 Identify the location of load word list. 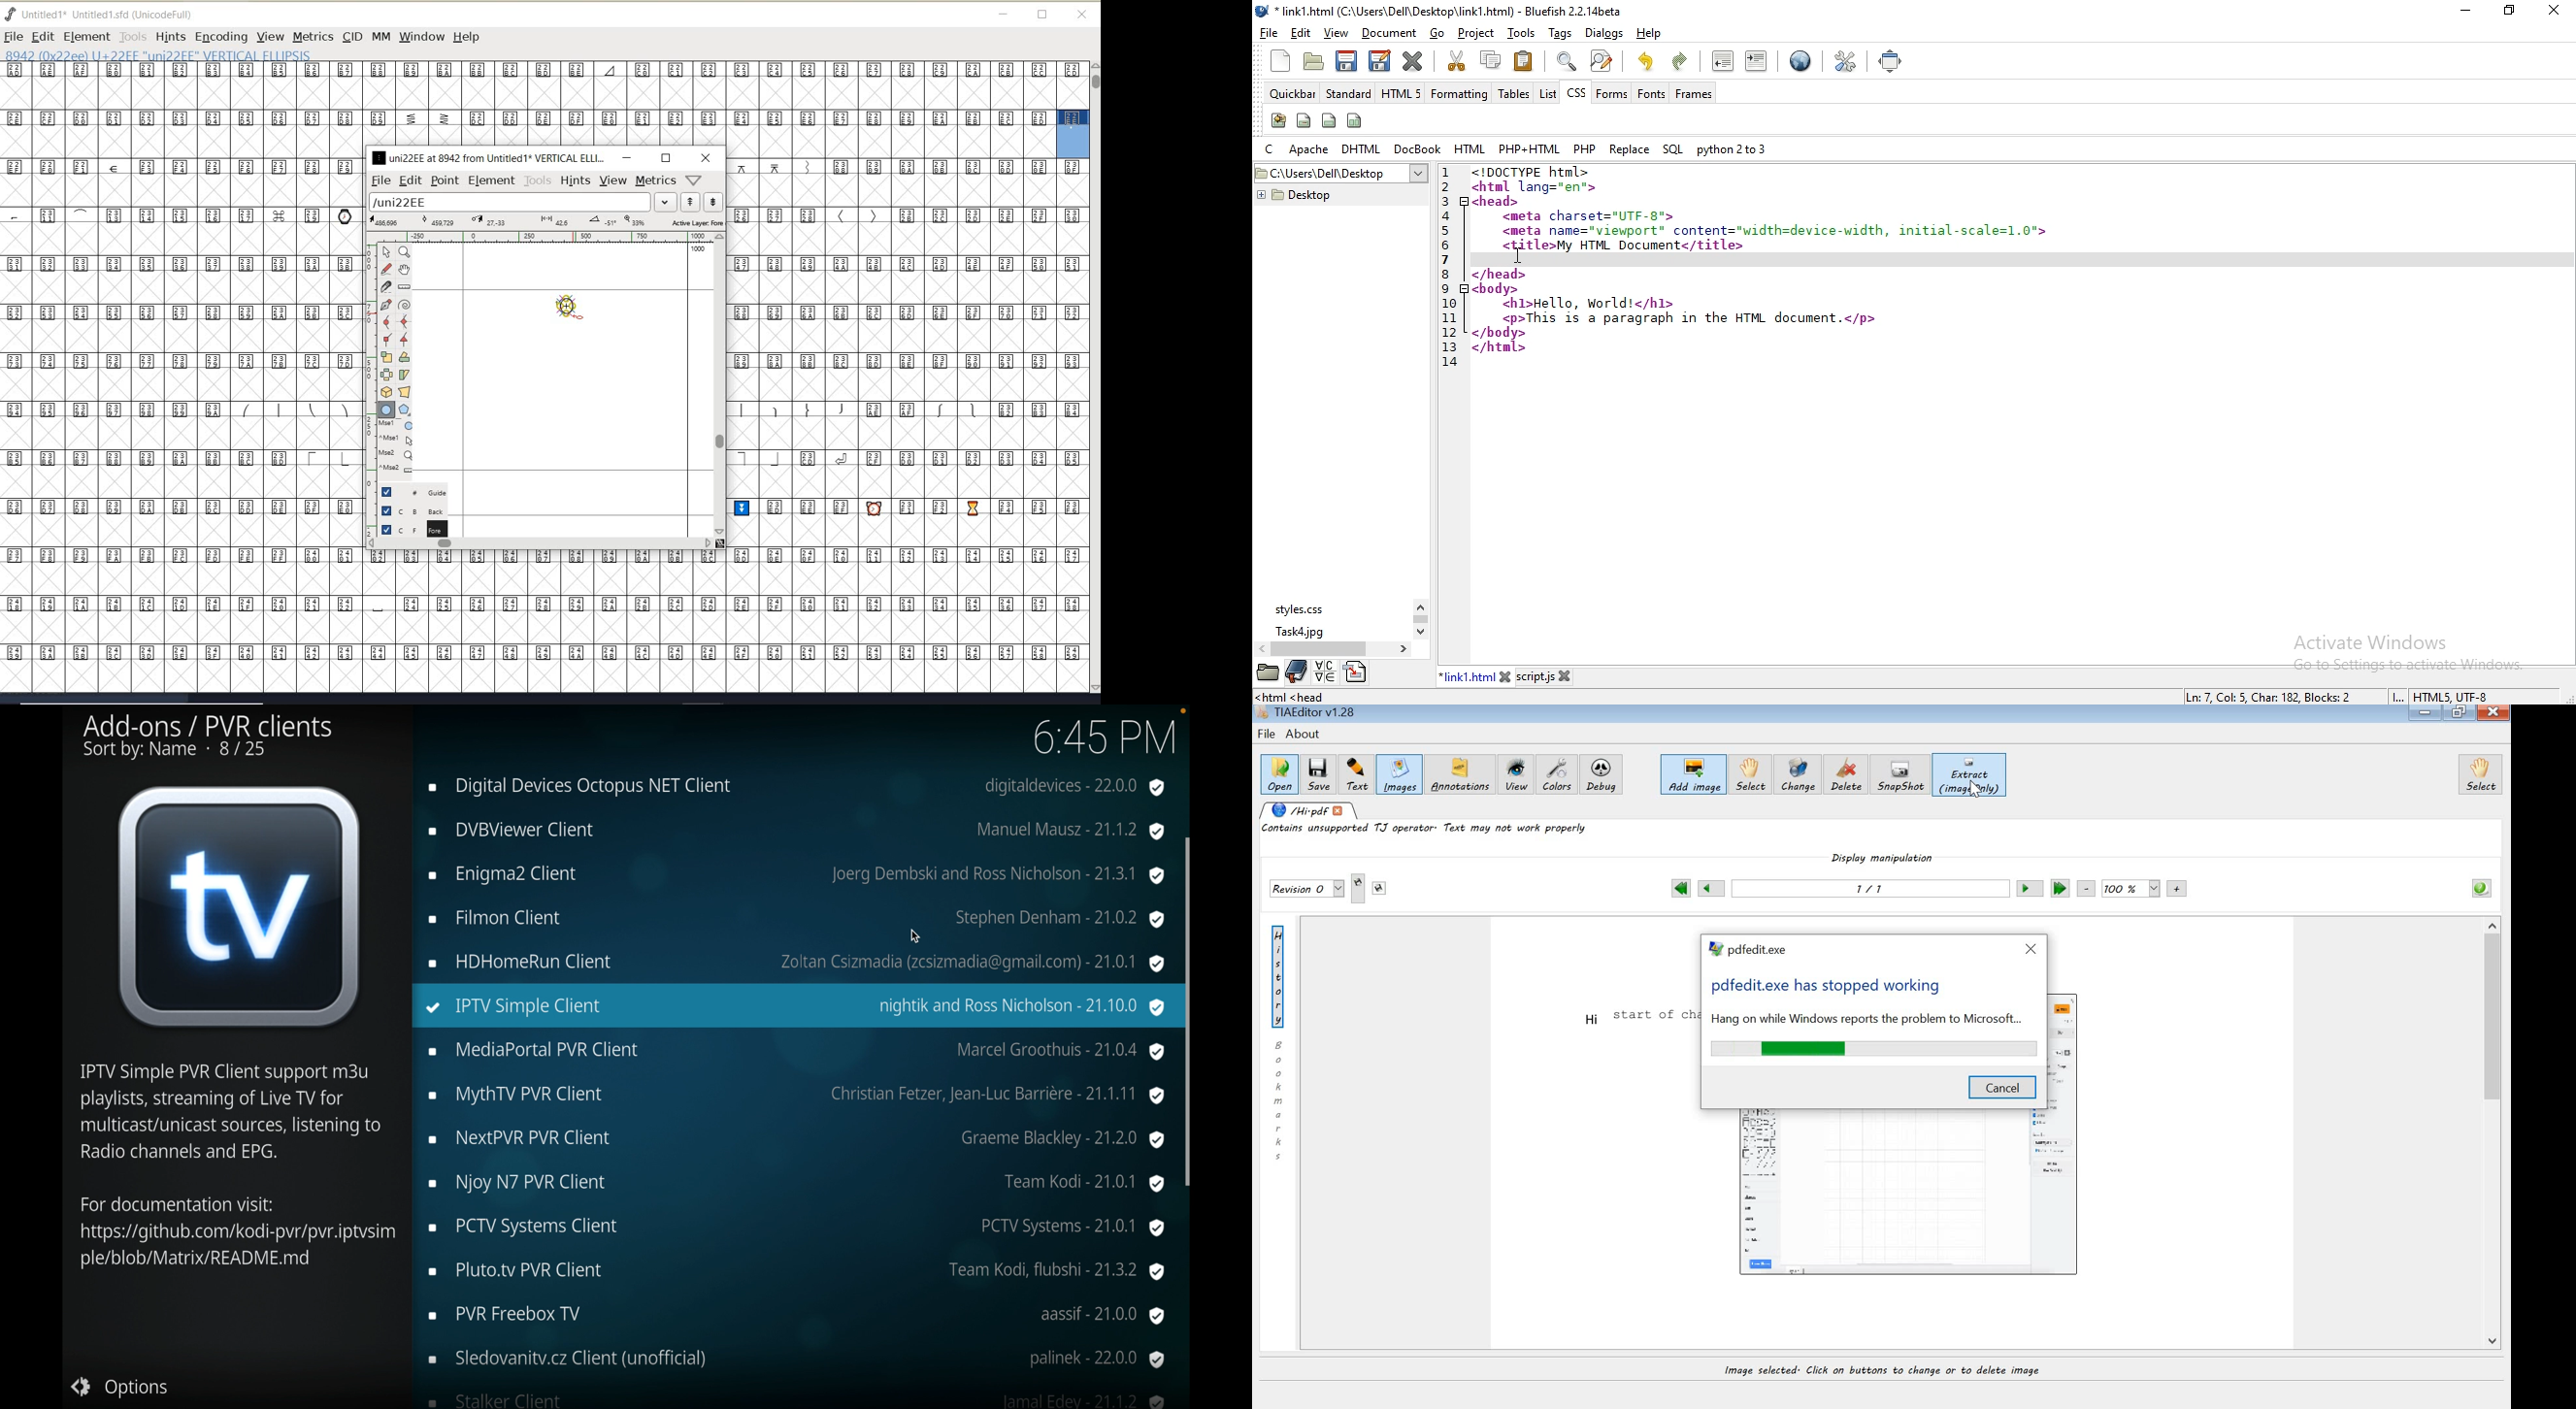
(520, 203).